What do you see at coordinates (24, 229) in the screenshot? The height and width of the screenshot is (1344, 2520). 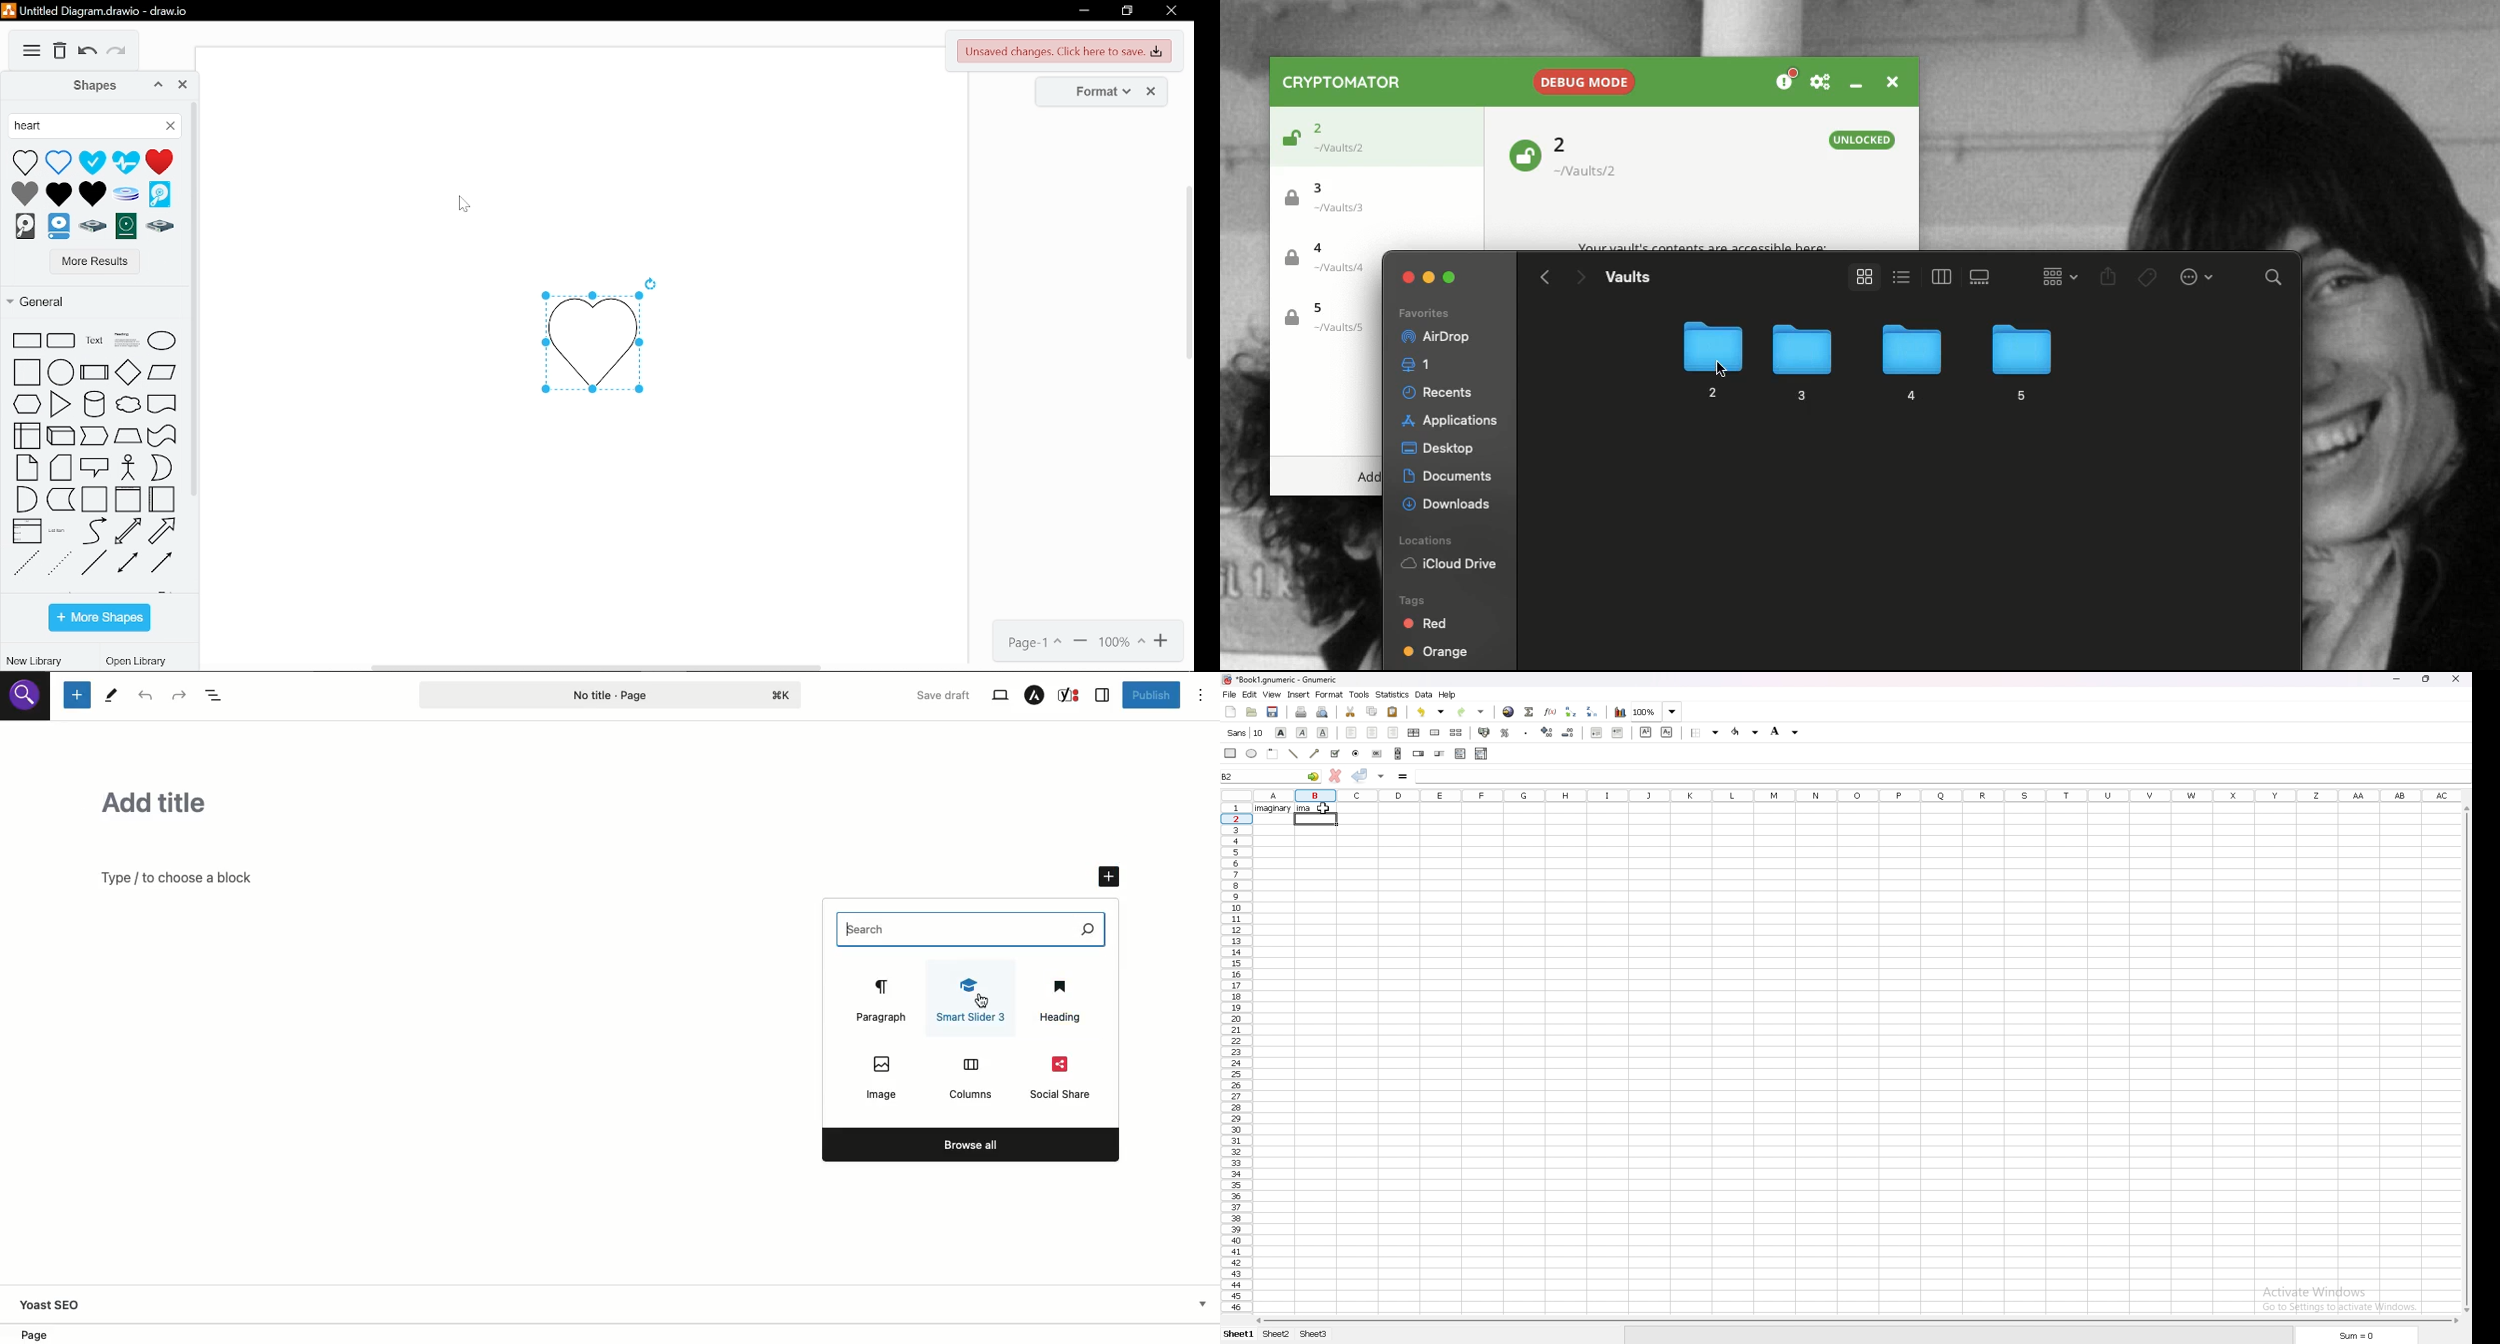 I see `hard disk` at bounding box center [24, 229].